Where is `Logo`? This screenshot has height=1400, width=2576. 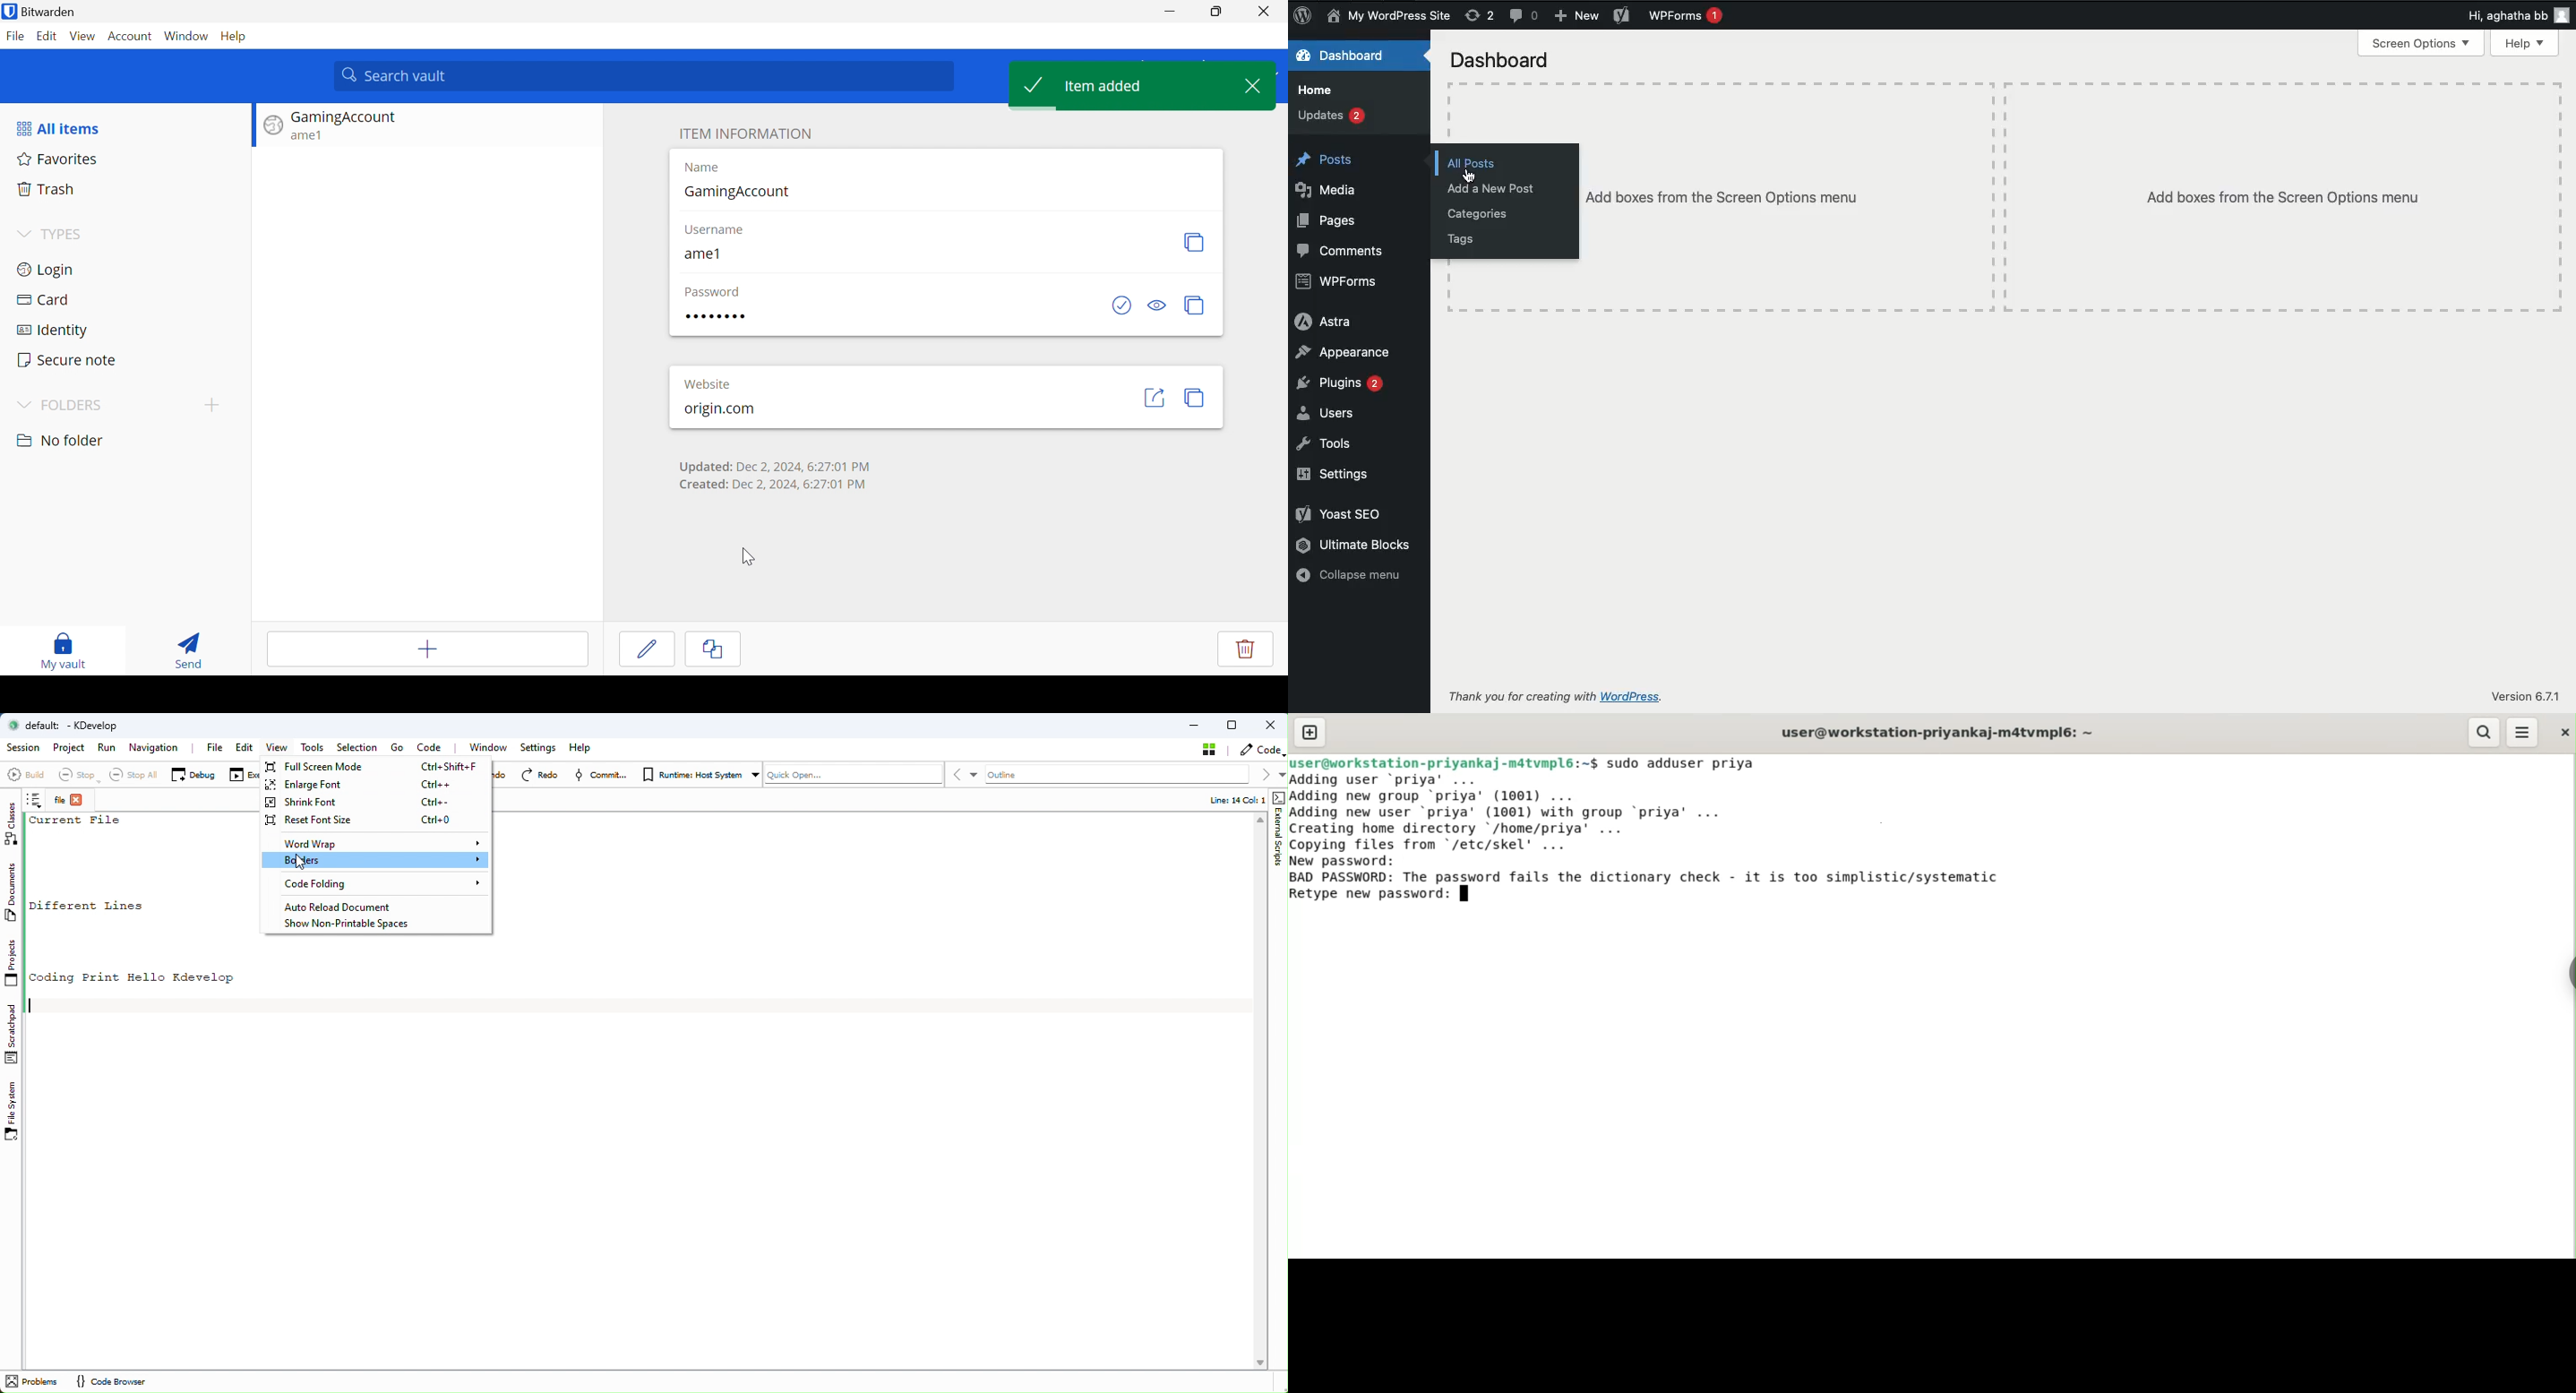
Logo is located at coordinates (1305, 17).